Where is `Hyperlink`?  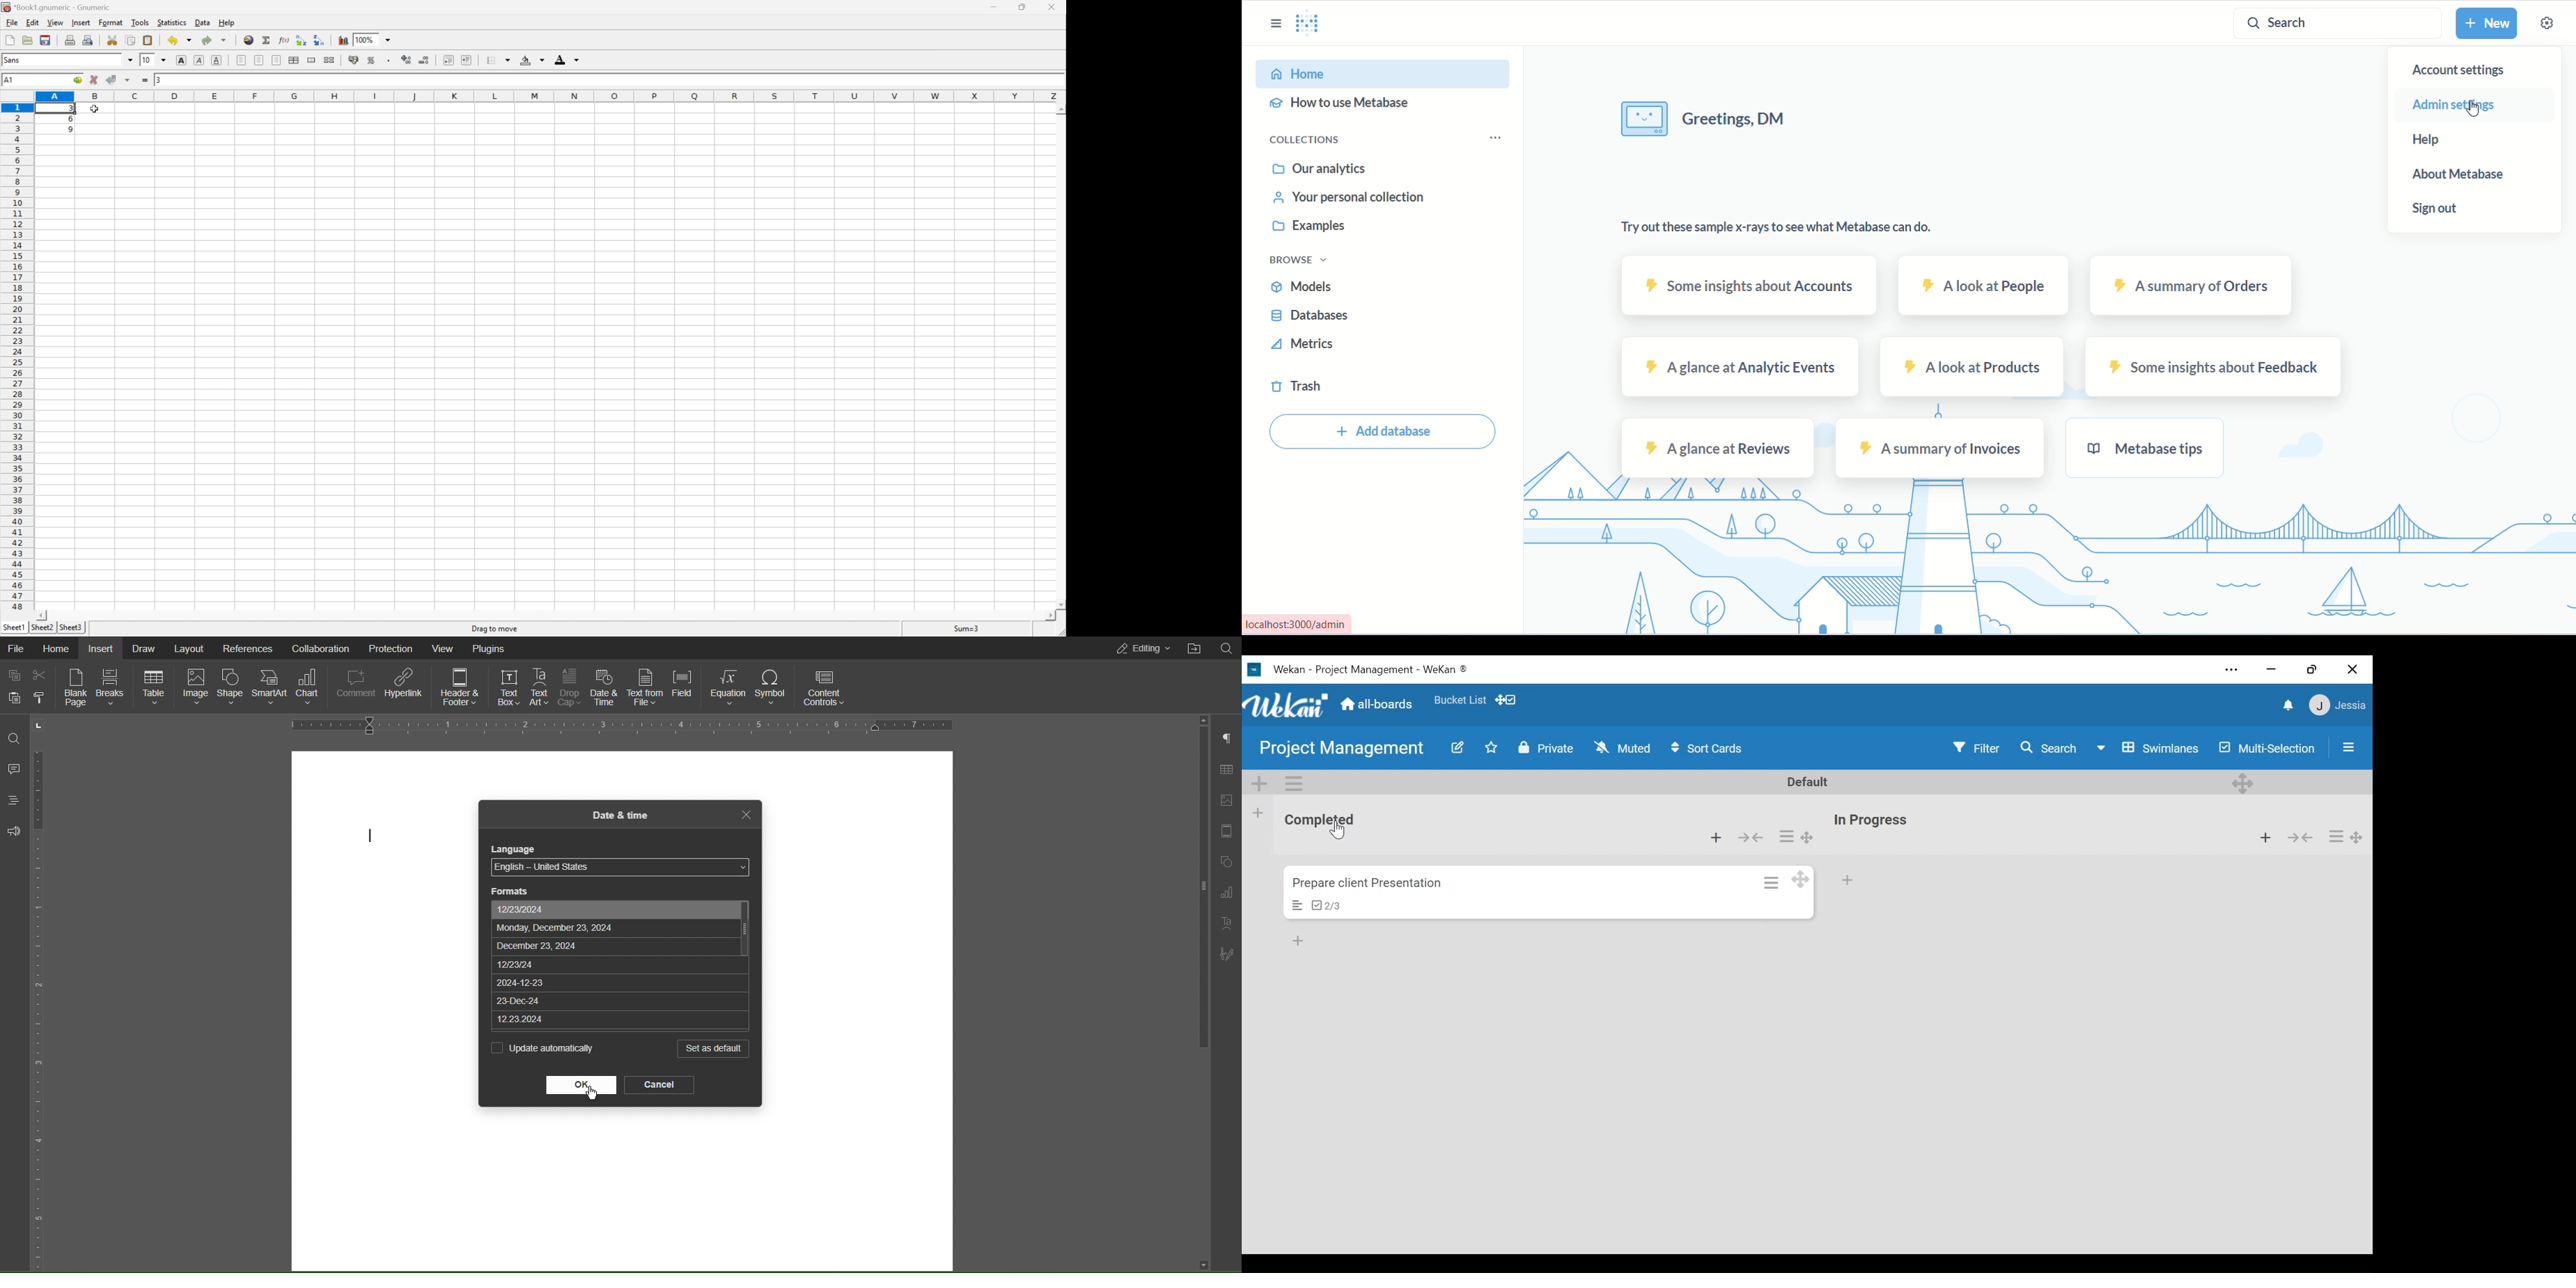 Hyperlink is located at coordinates (404, 686).